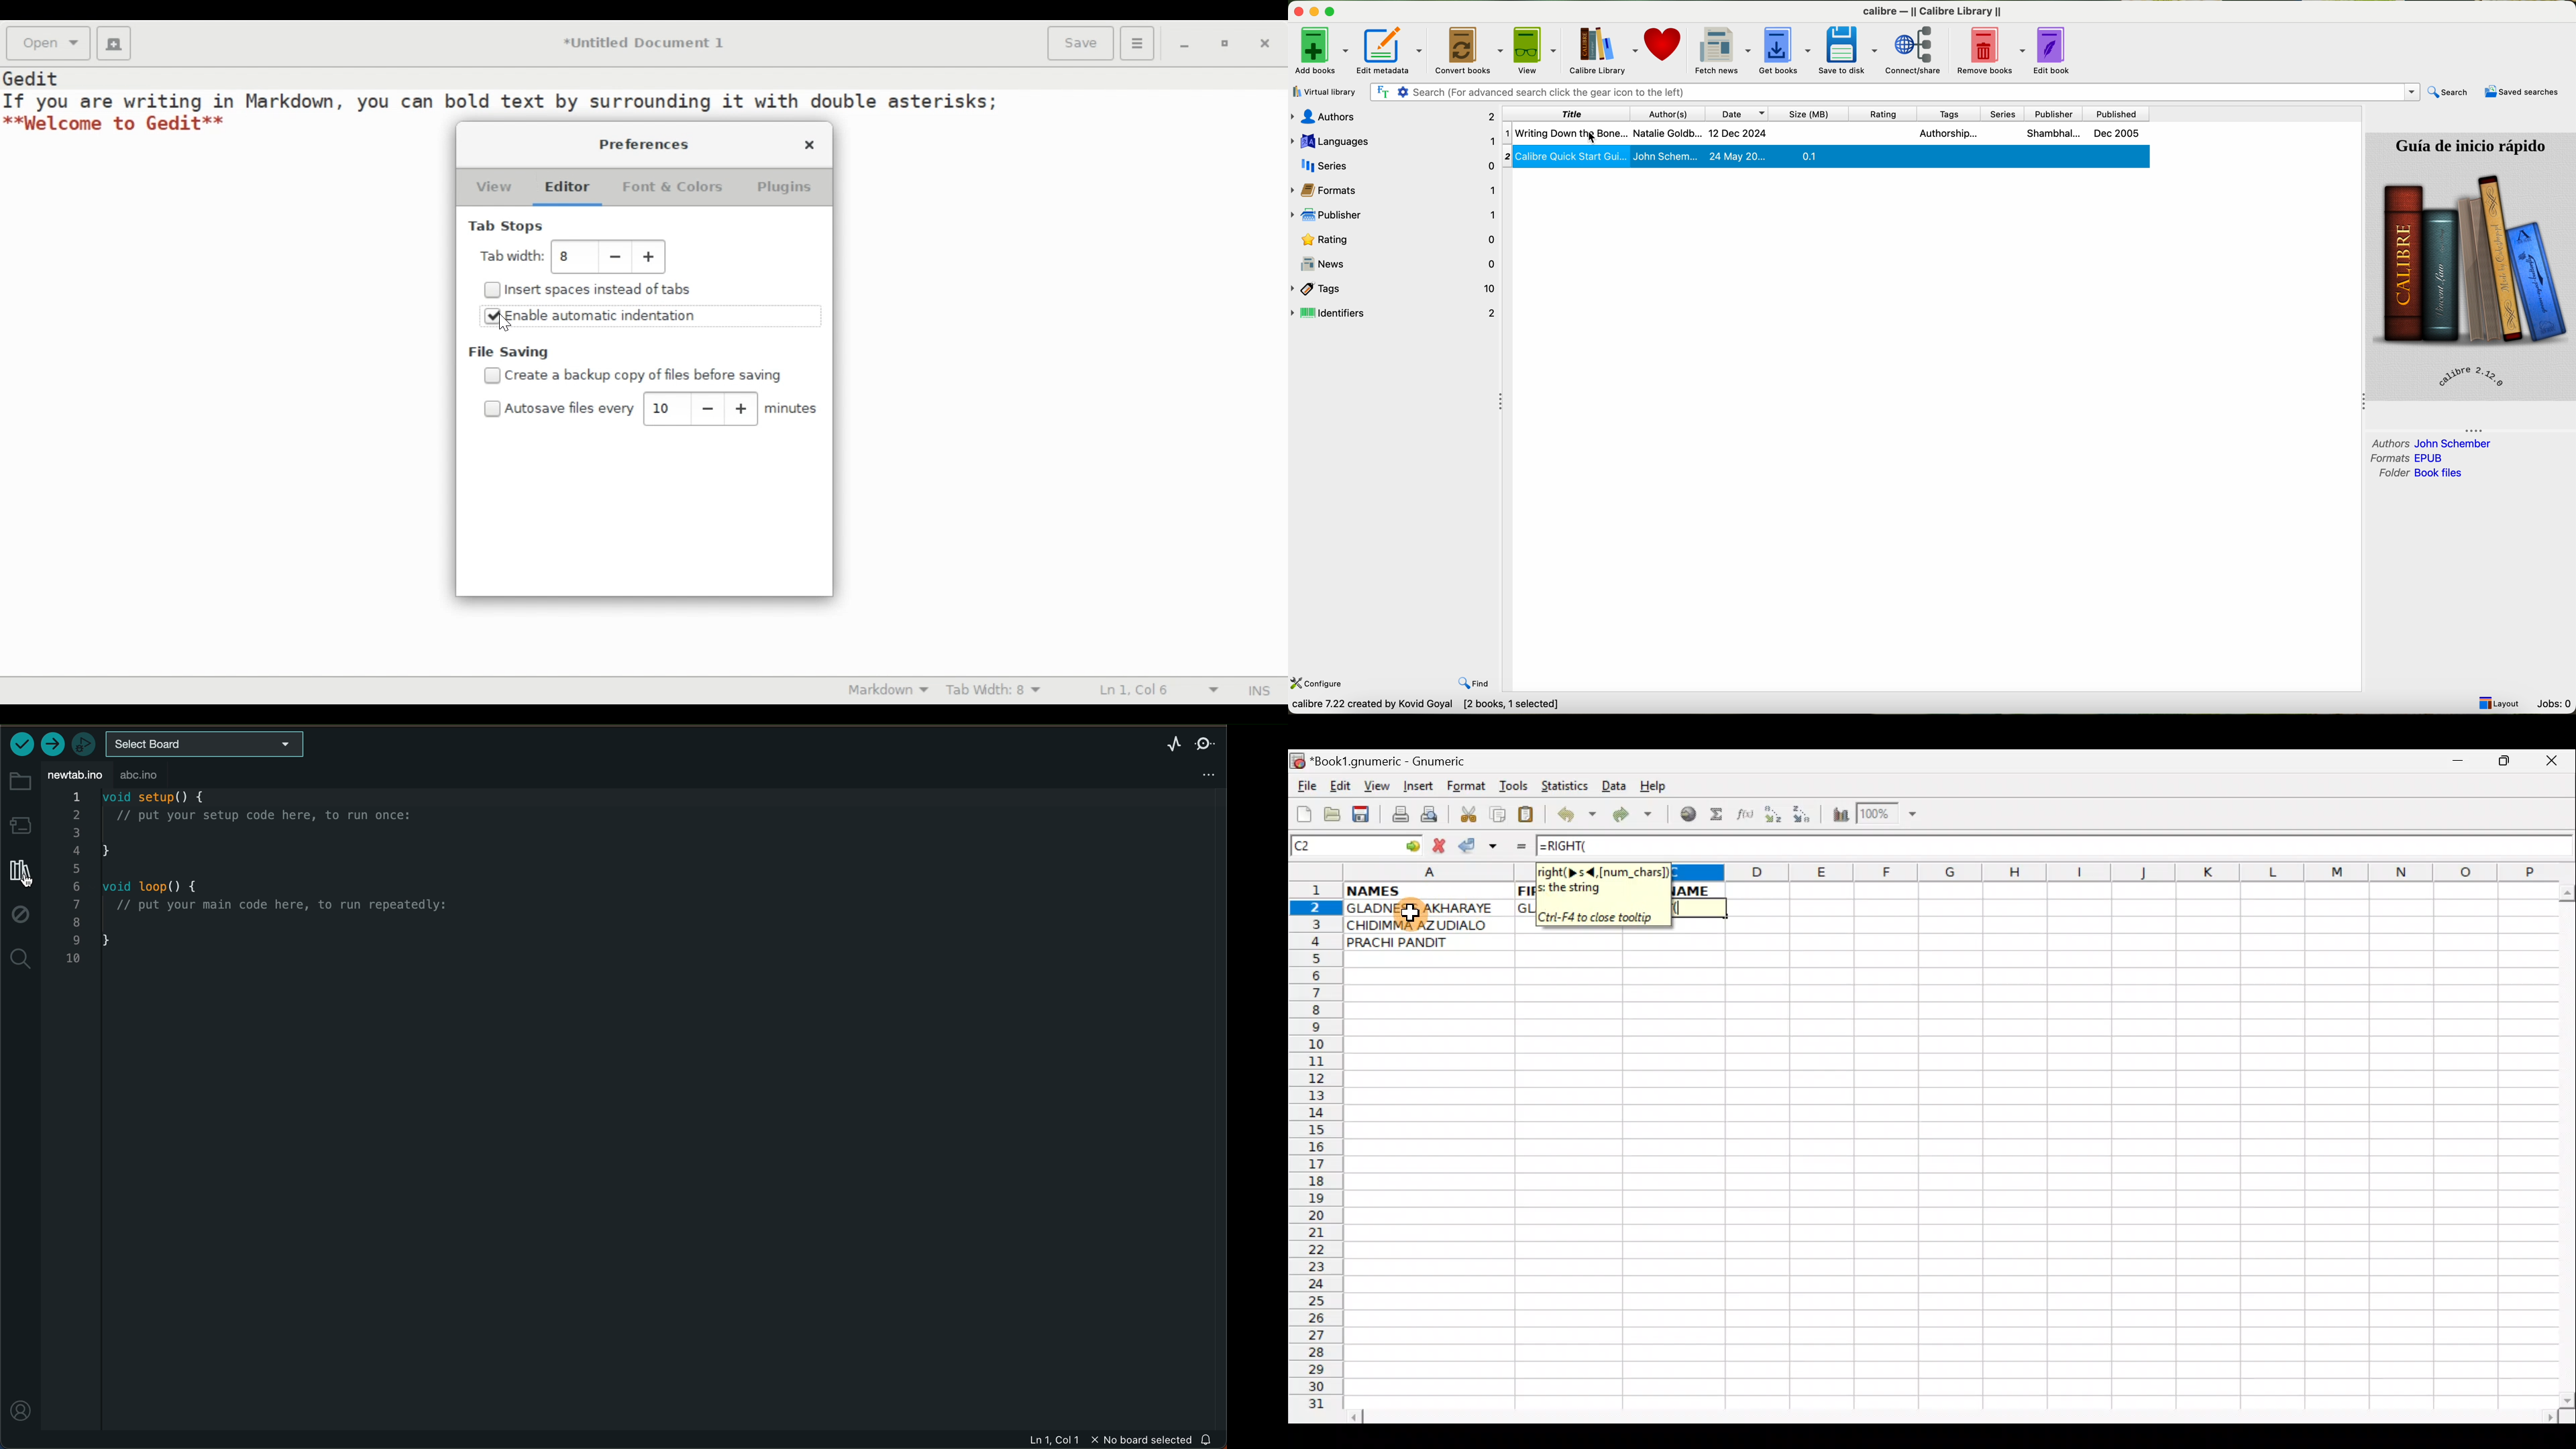 This screenshot has width=2576, height=1456. I want to click on Application menu, so click(1137, 43).